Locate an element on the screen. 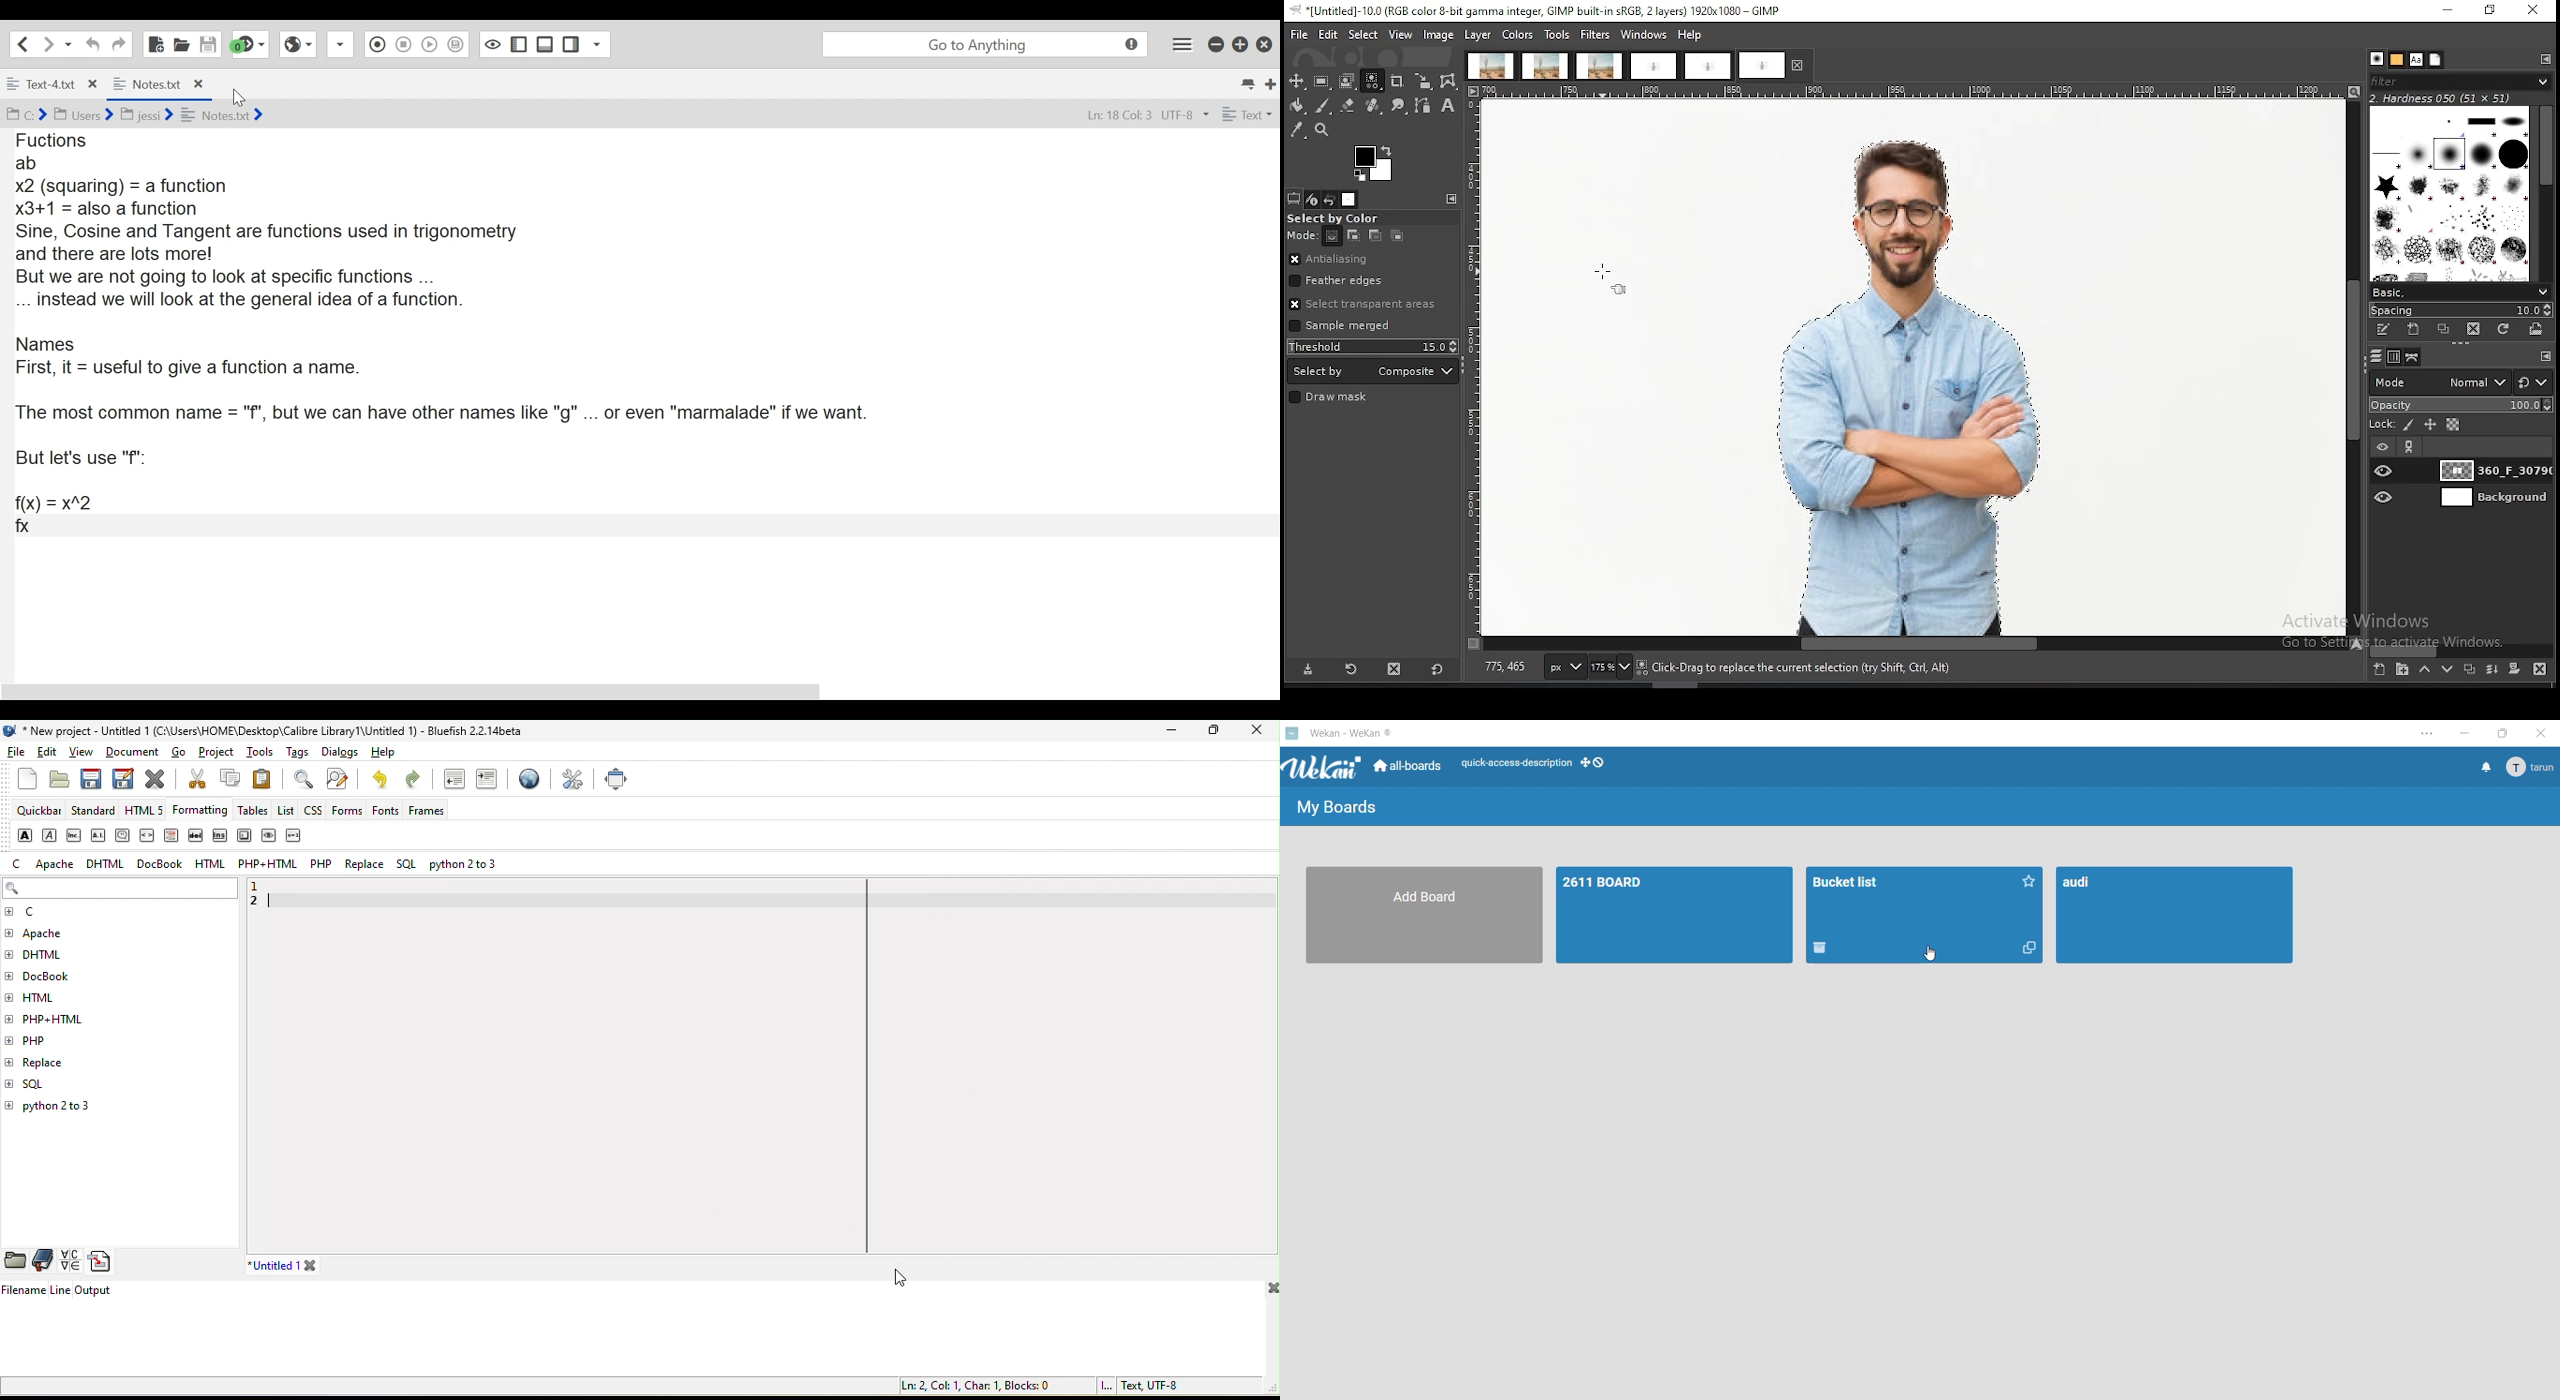 This screenshot has width=2576, height=1400. list is located at coordinates (282, 810).